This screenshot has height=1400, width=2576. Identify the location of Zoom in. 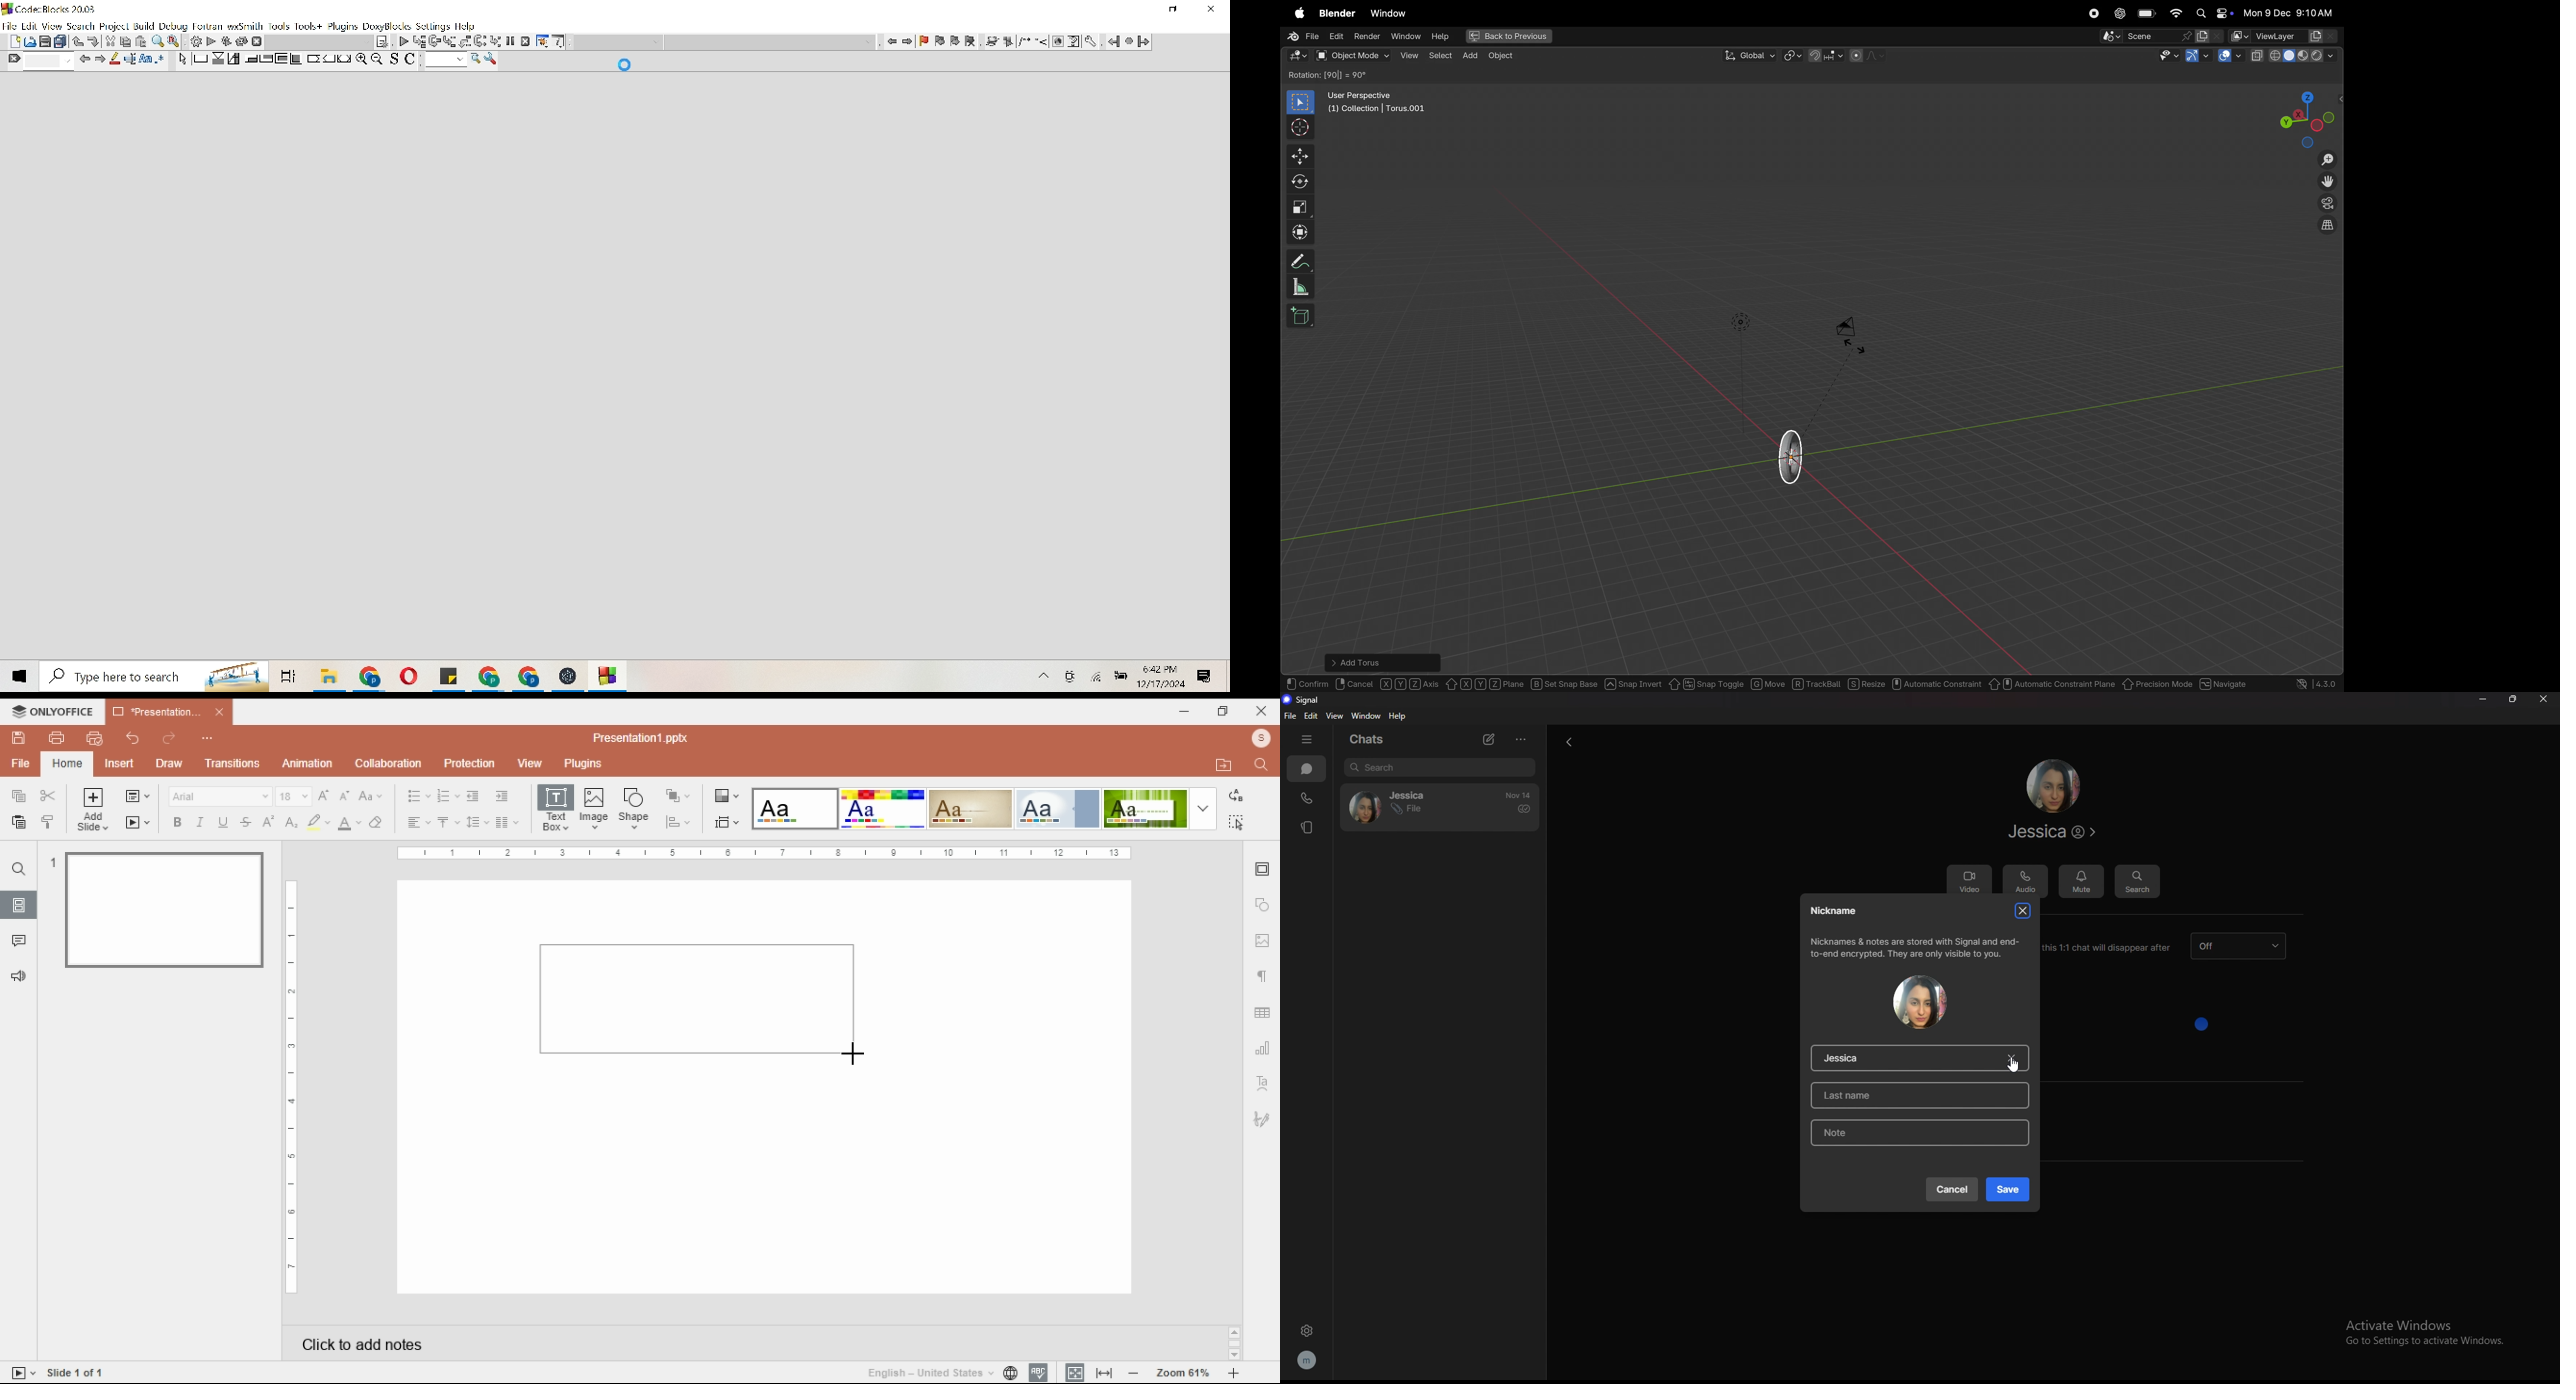
(361, 59).